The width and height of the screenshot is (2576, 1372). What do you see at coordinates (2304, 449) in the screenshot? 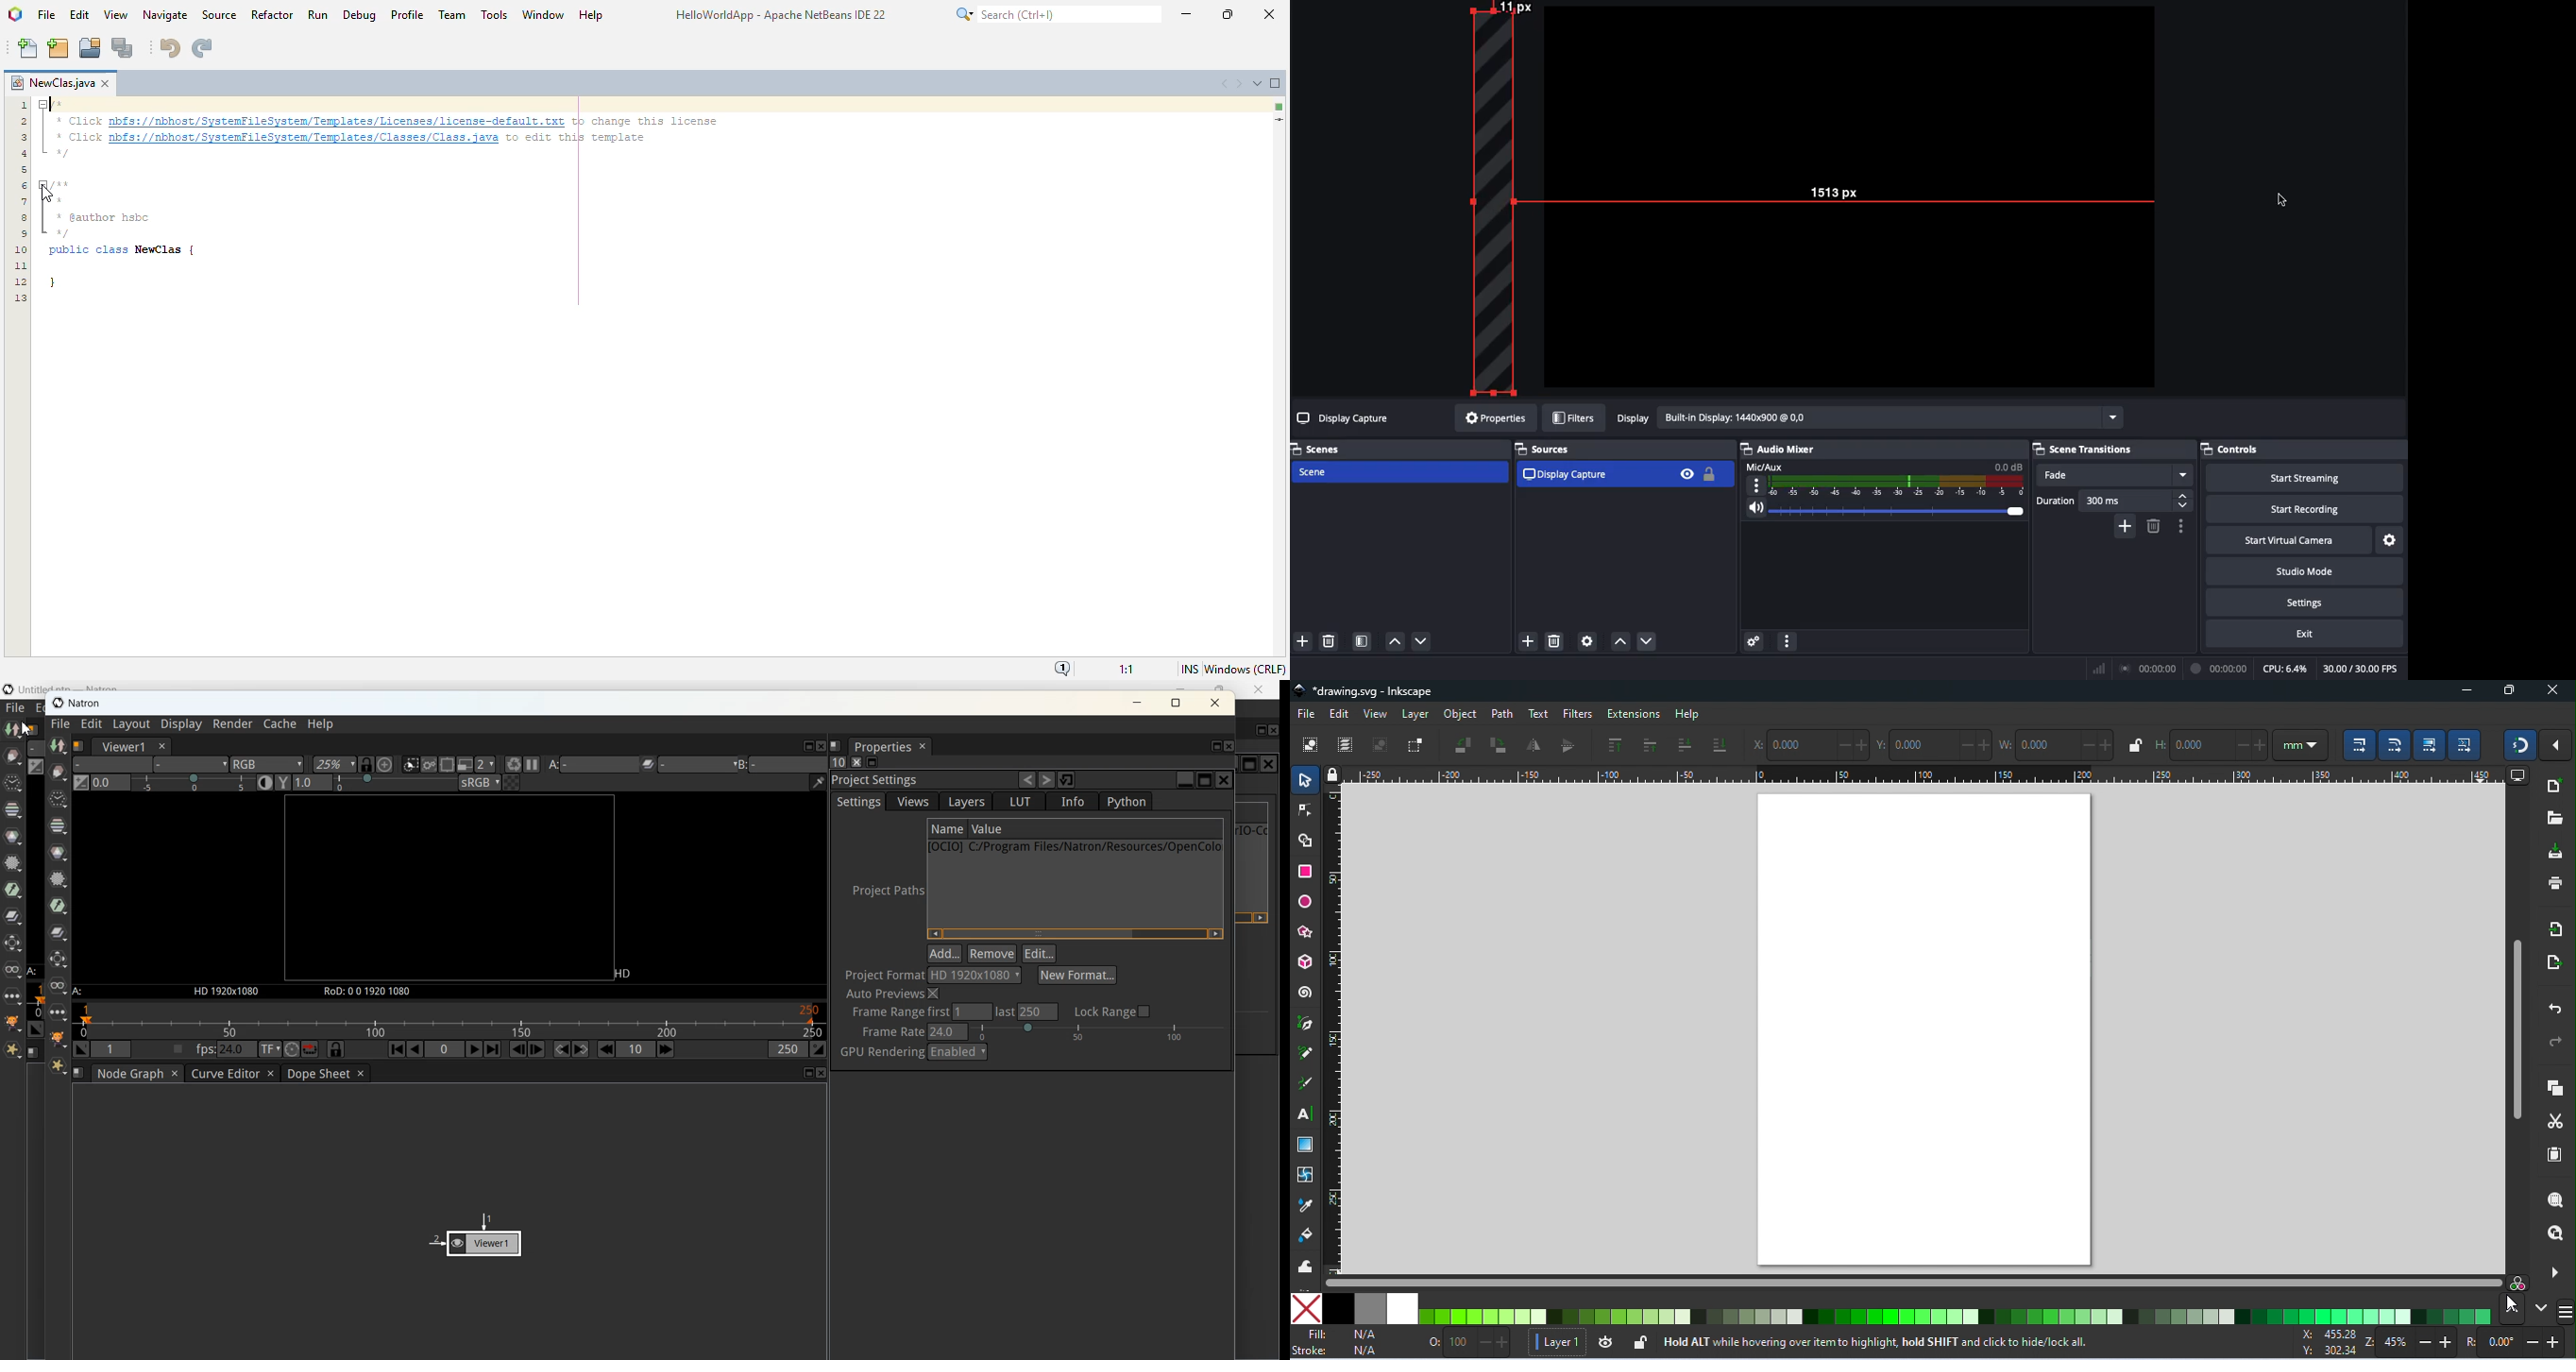
I see `Controls` at bounding box center [2304, 449].